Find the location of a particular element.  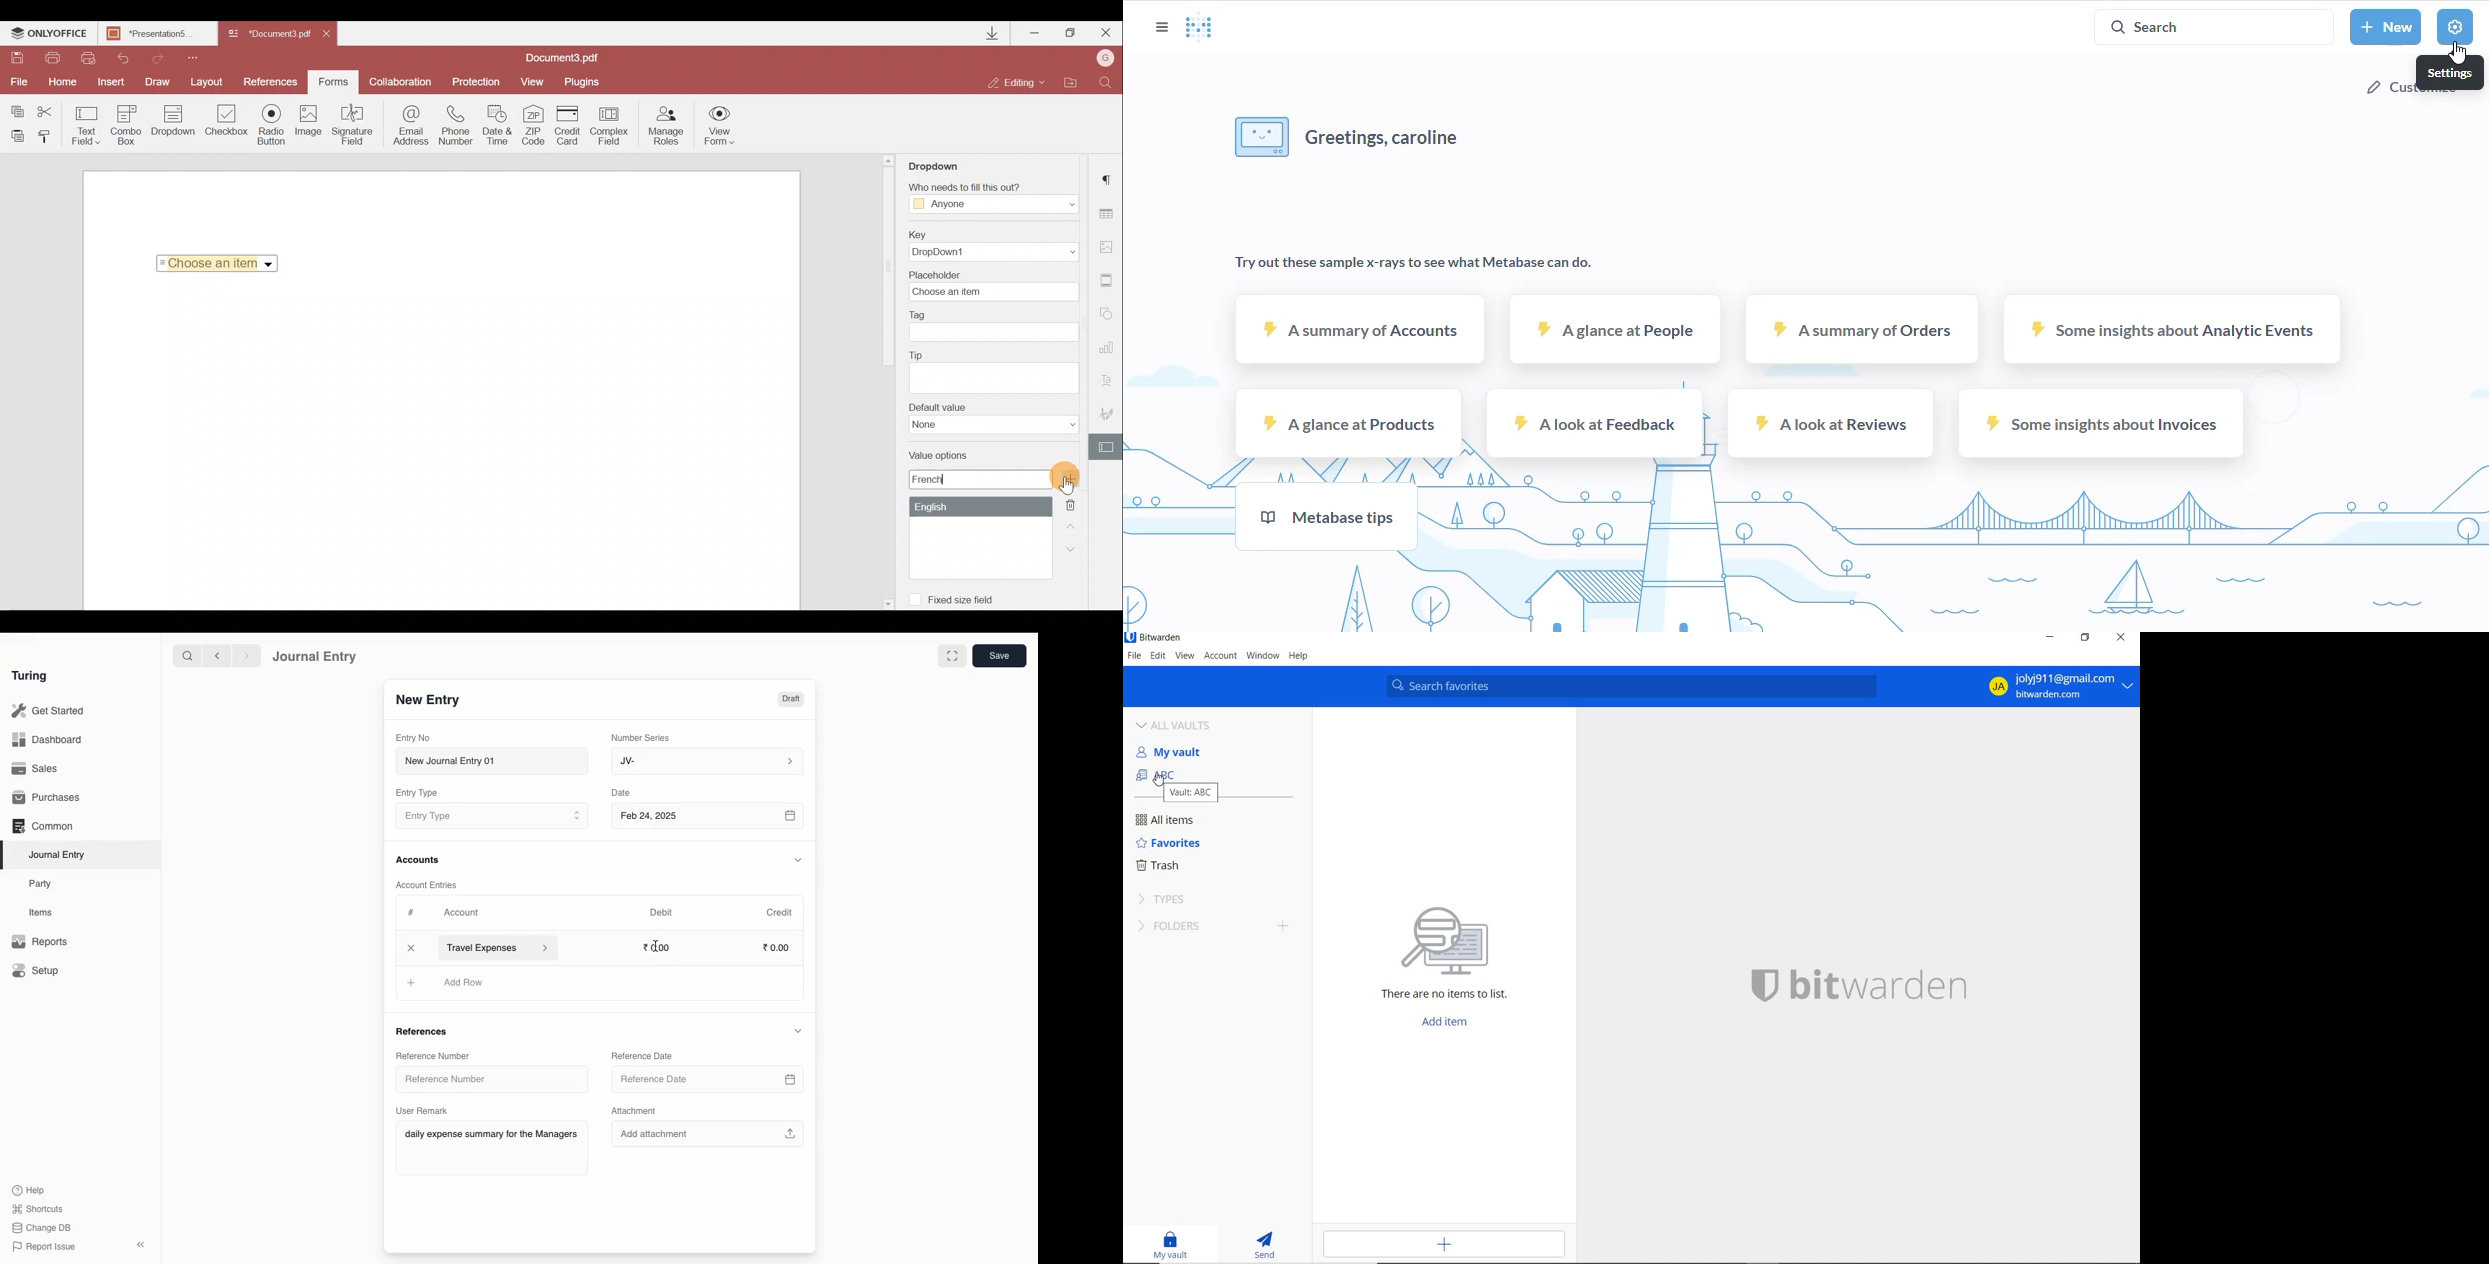

Search is located at coordinates (187, 655).